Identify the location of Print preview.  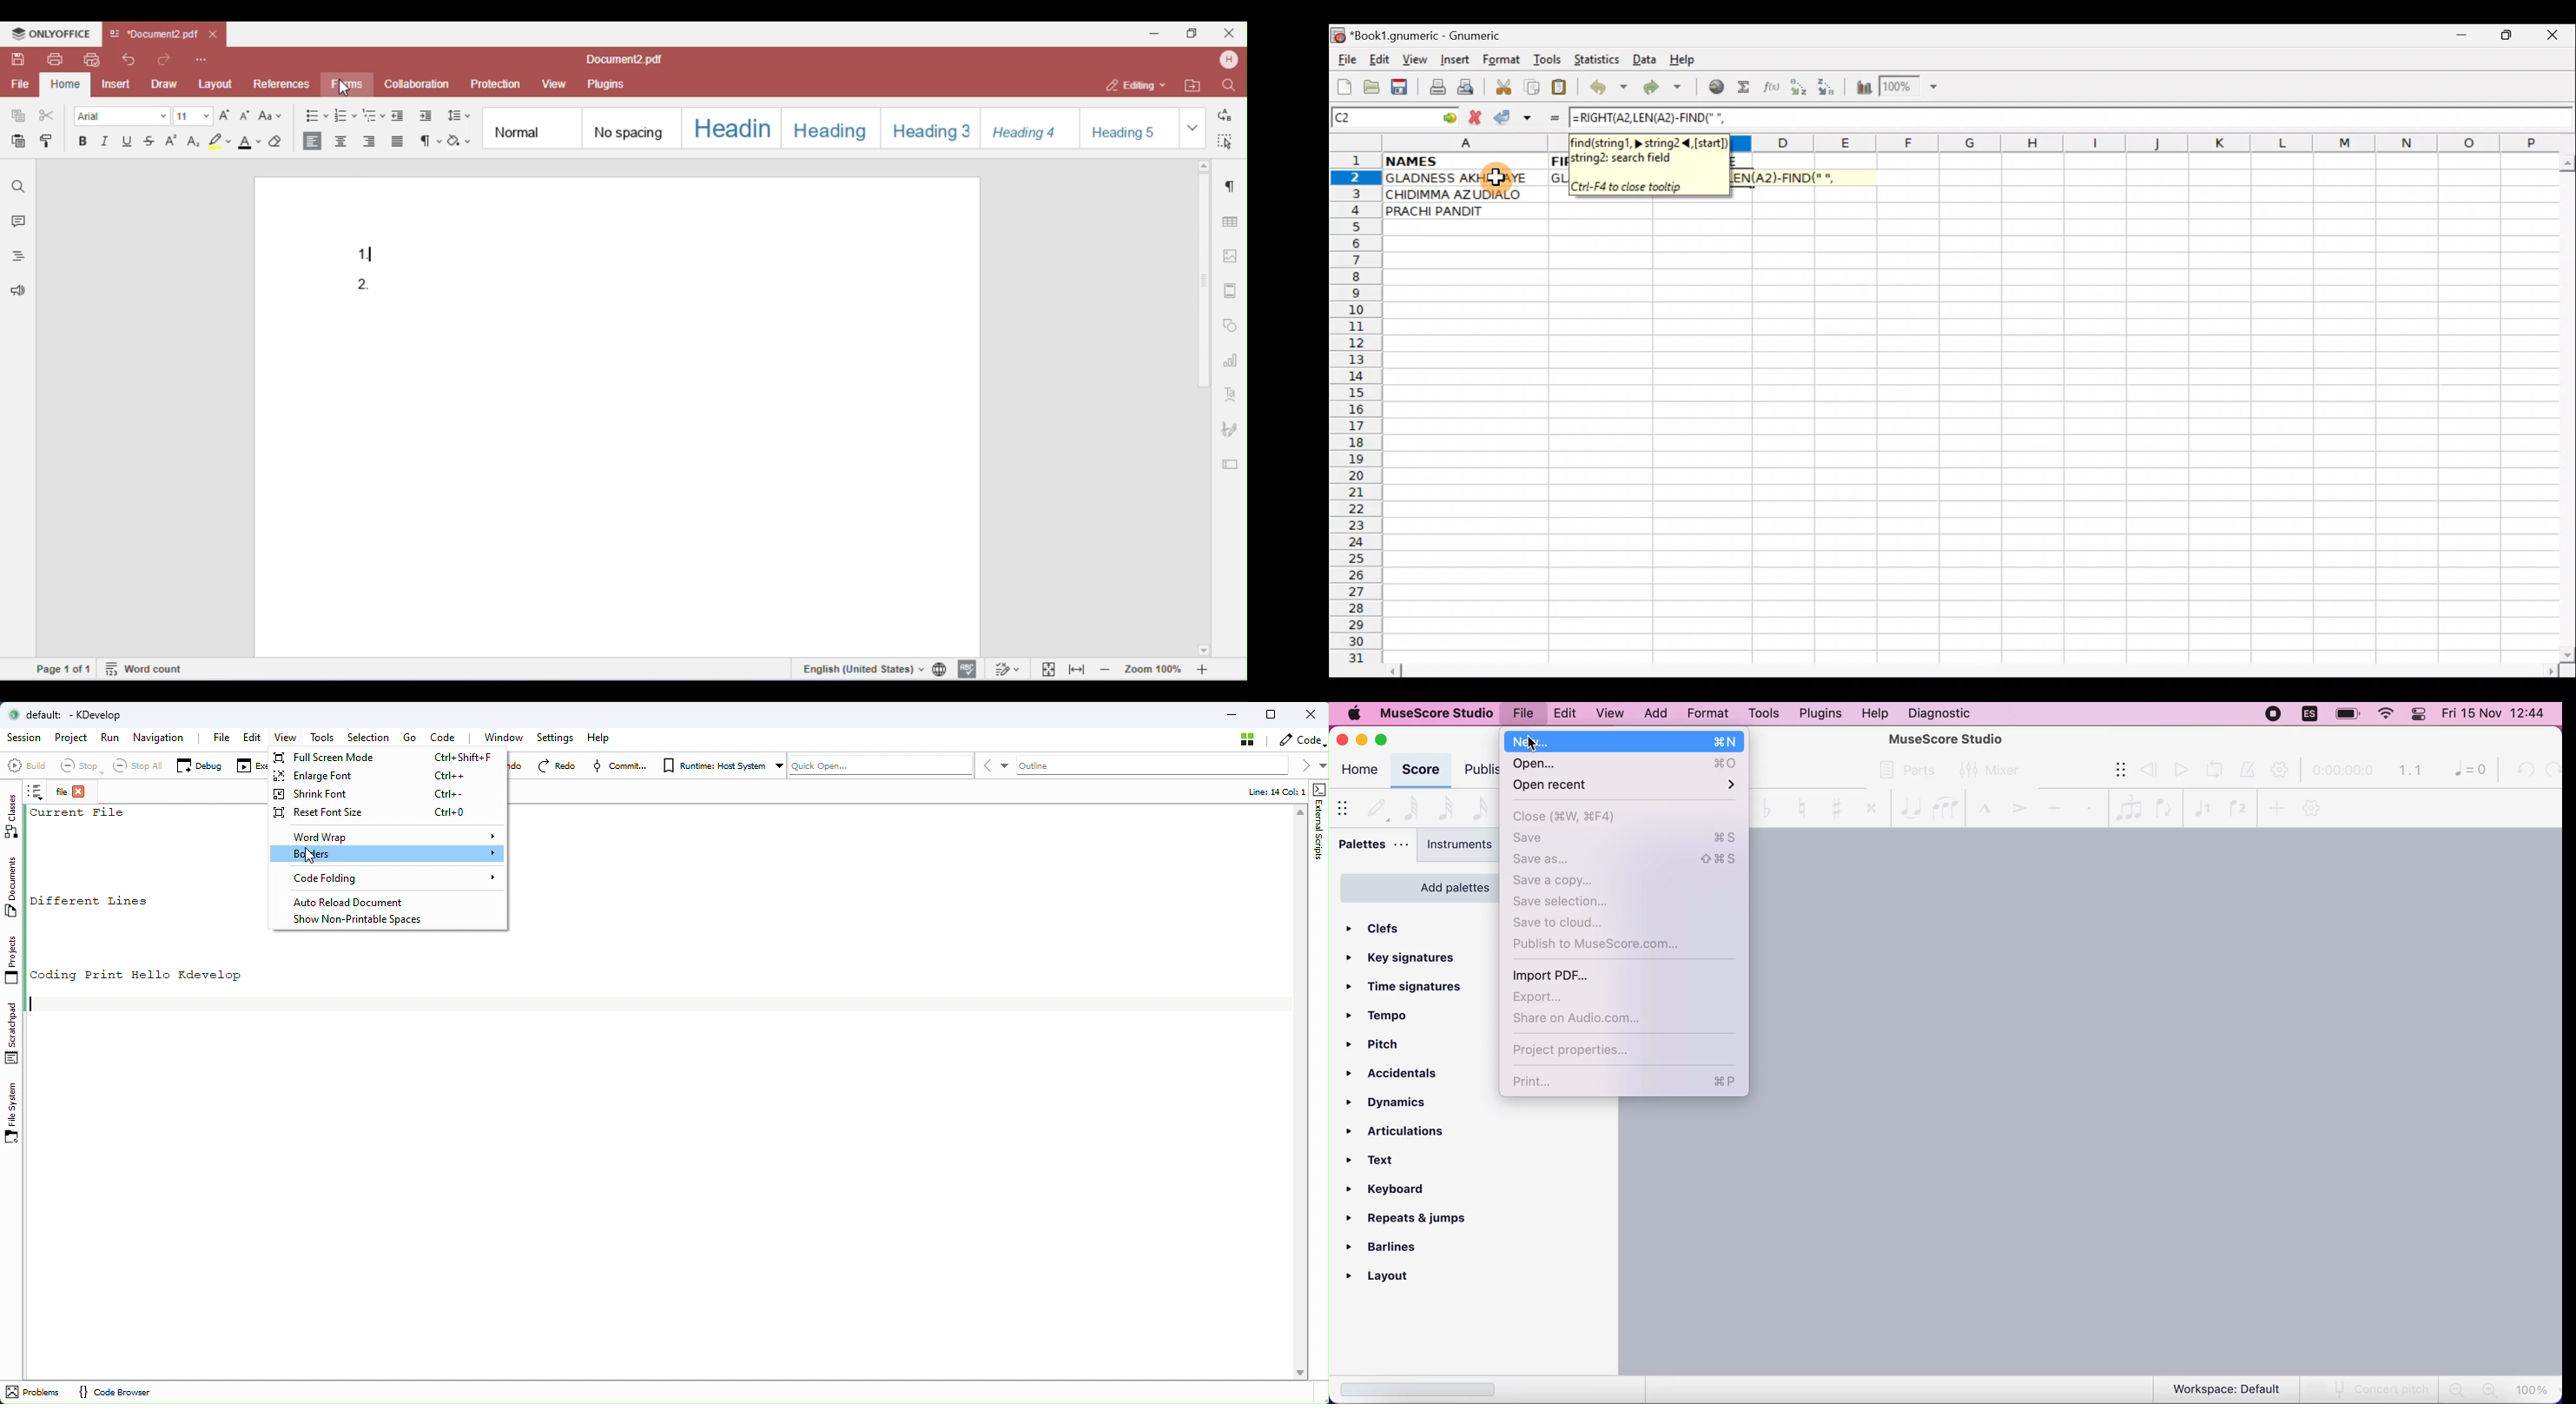
(1466, 90).